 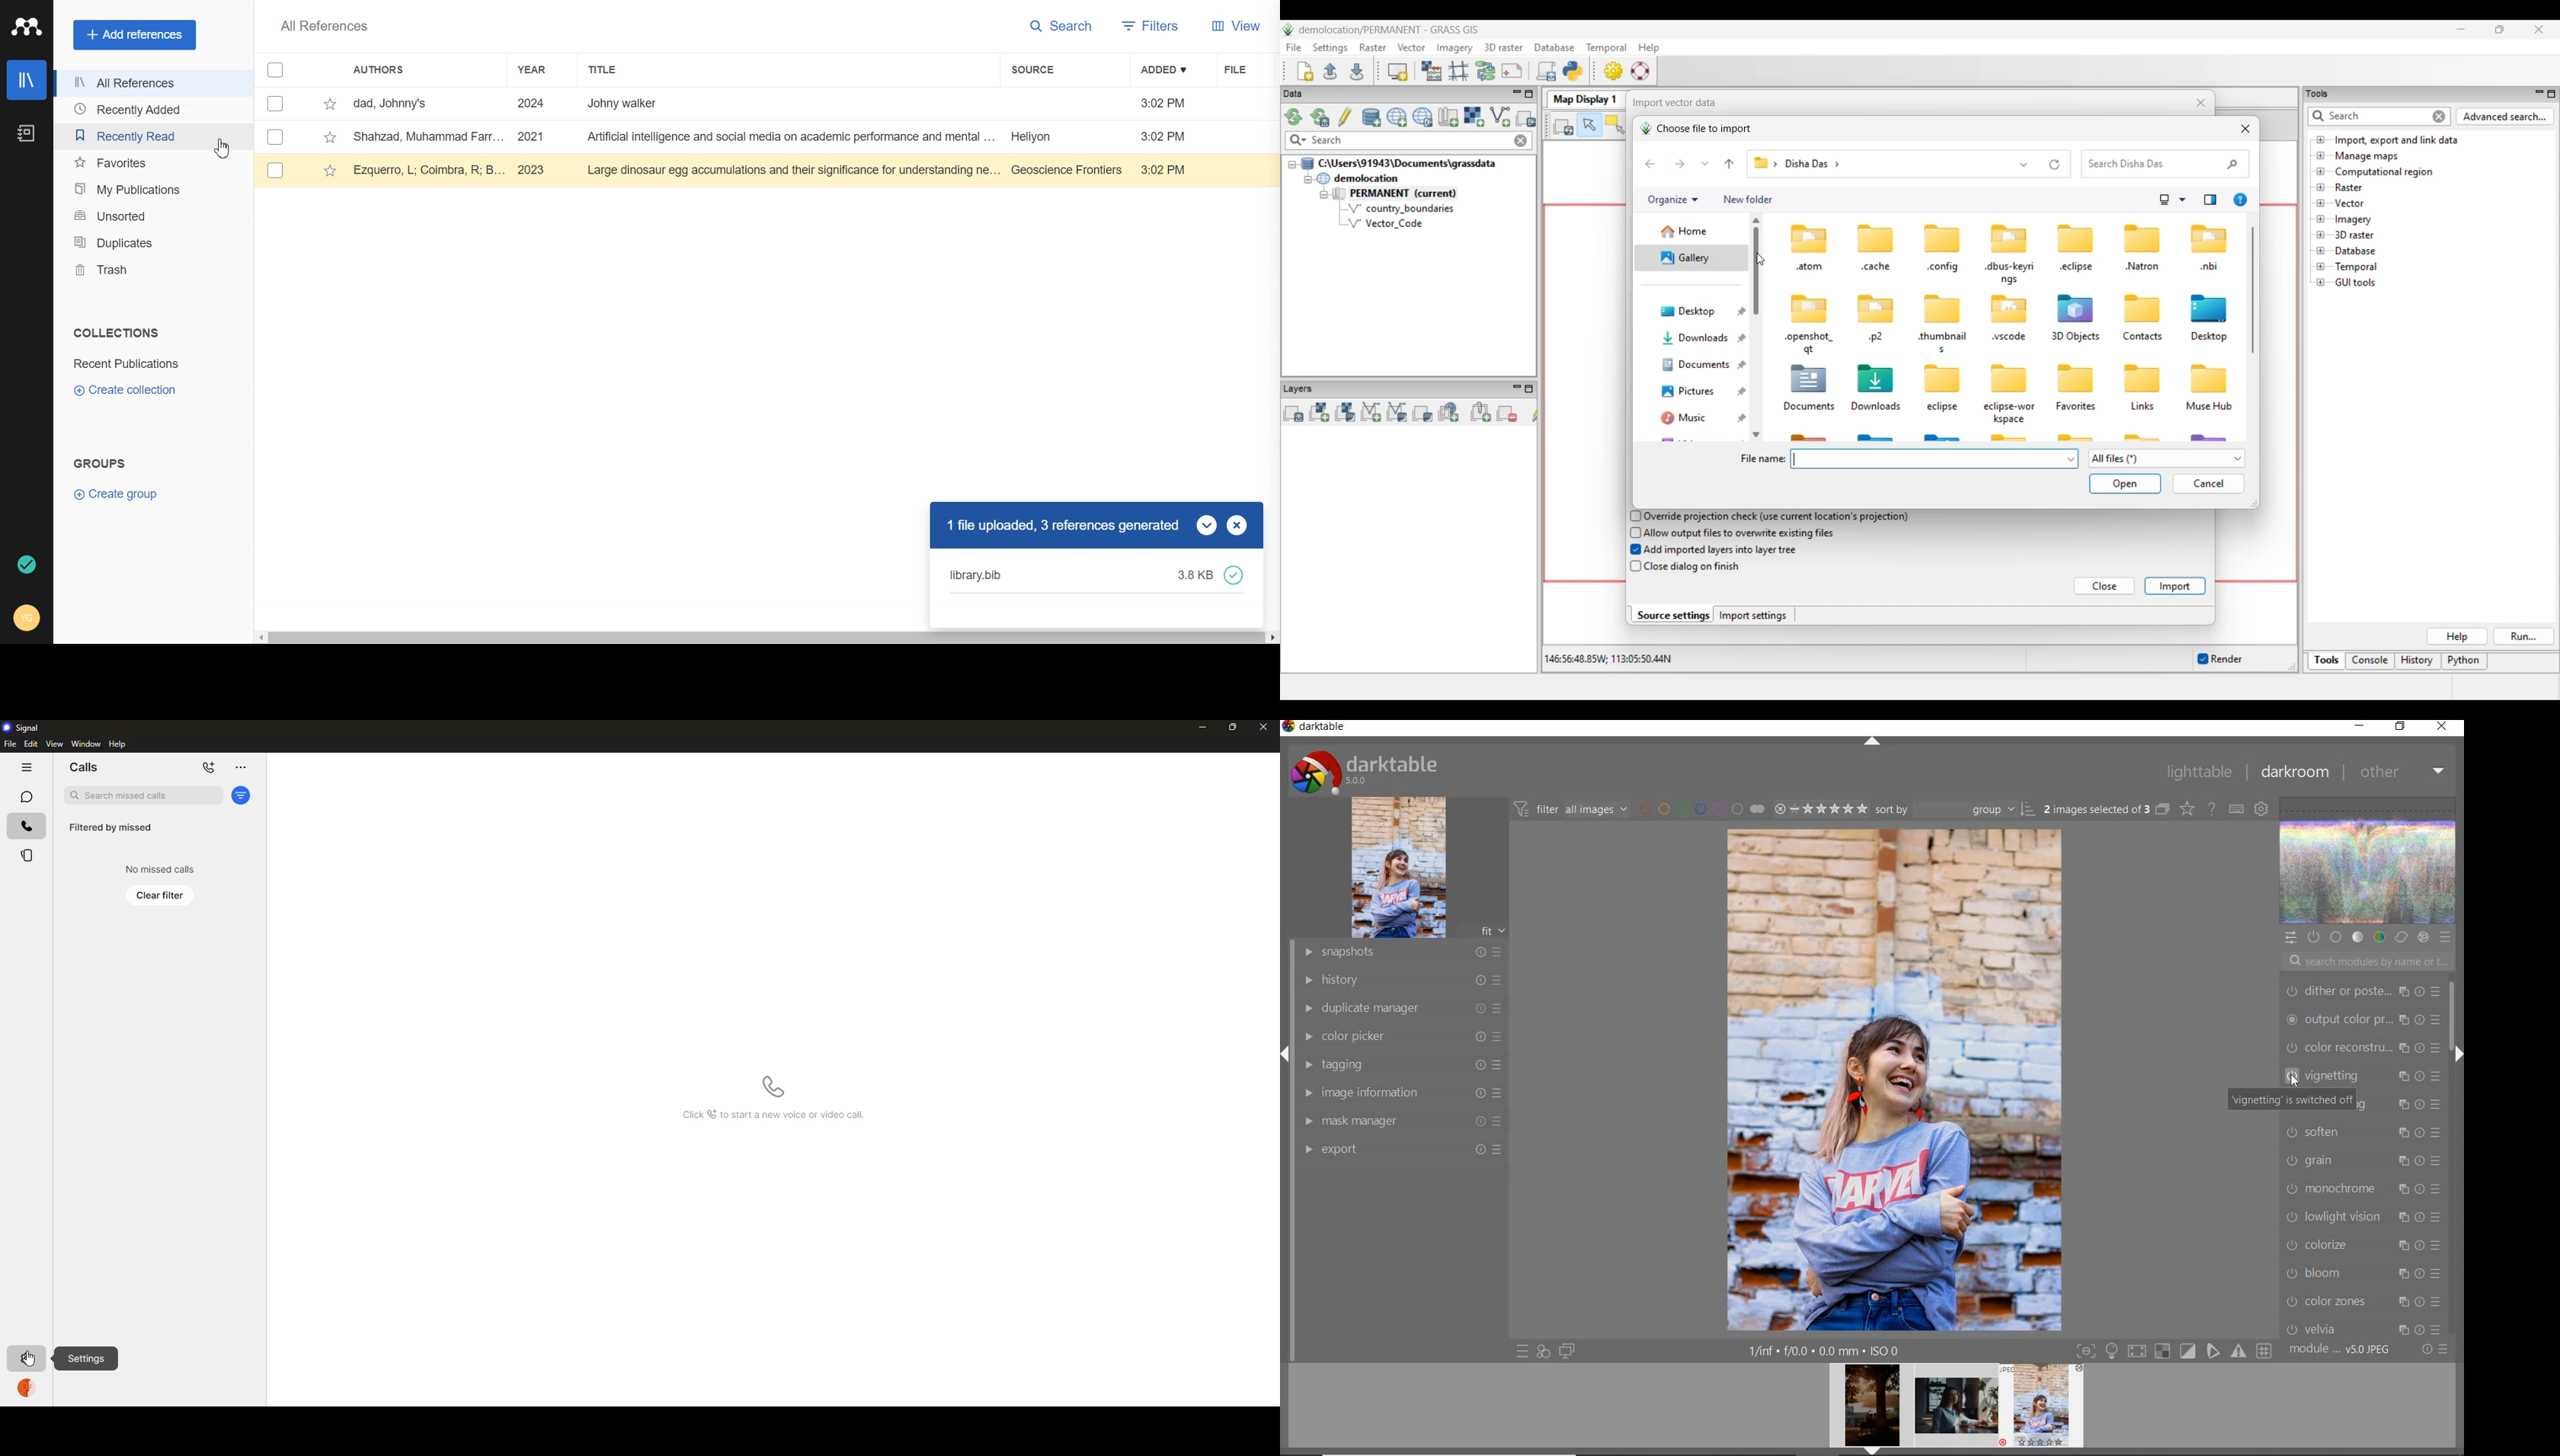 I want to click on Favorites, so click(x=150, y=159).